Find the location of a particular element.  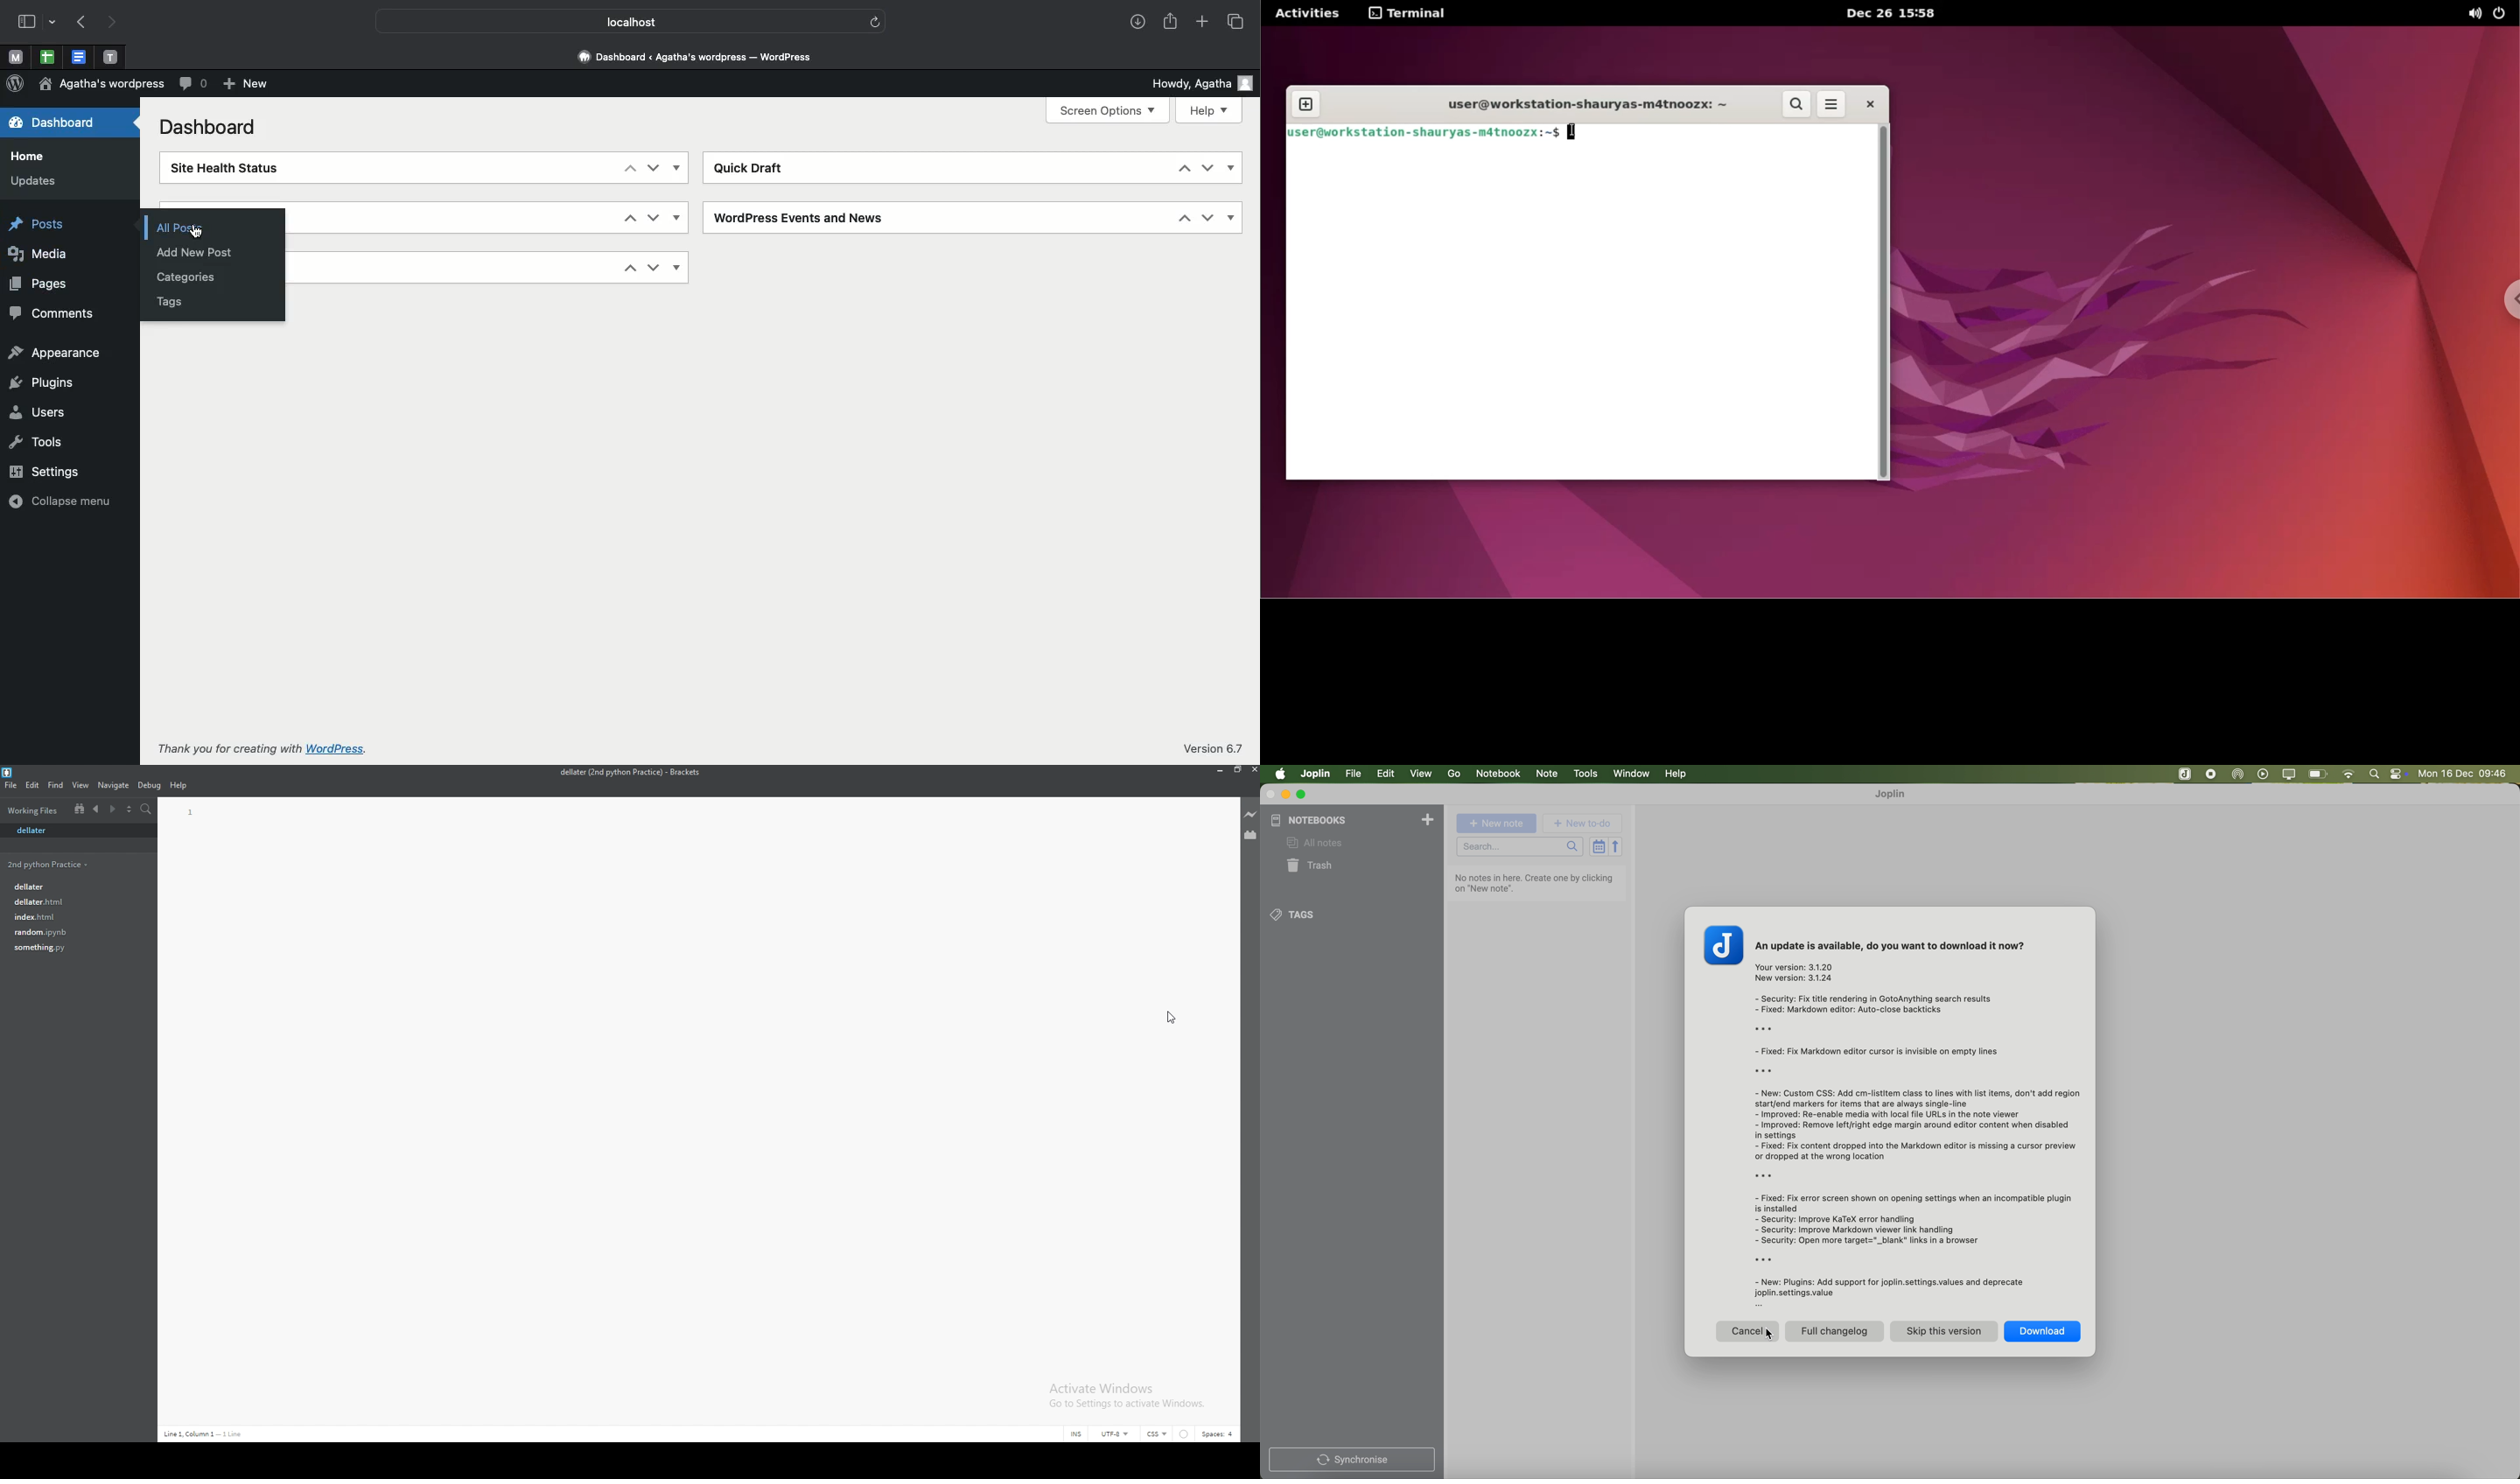

edit is located at coordinates (1388, 775).